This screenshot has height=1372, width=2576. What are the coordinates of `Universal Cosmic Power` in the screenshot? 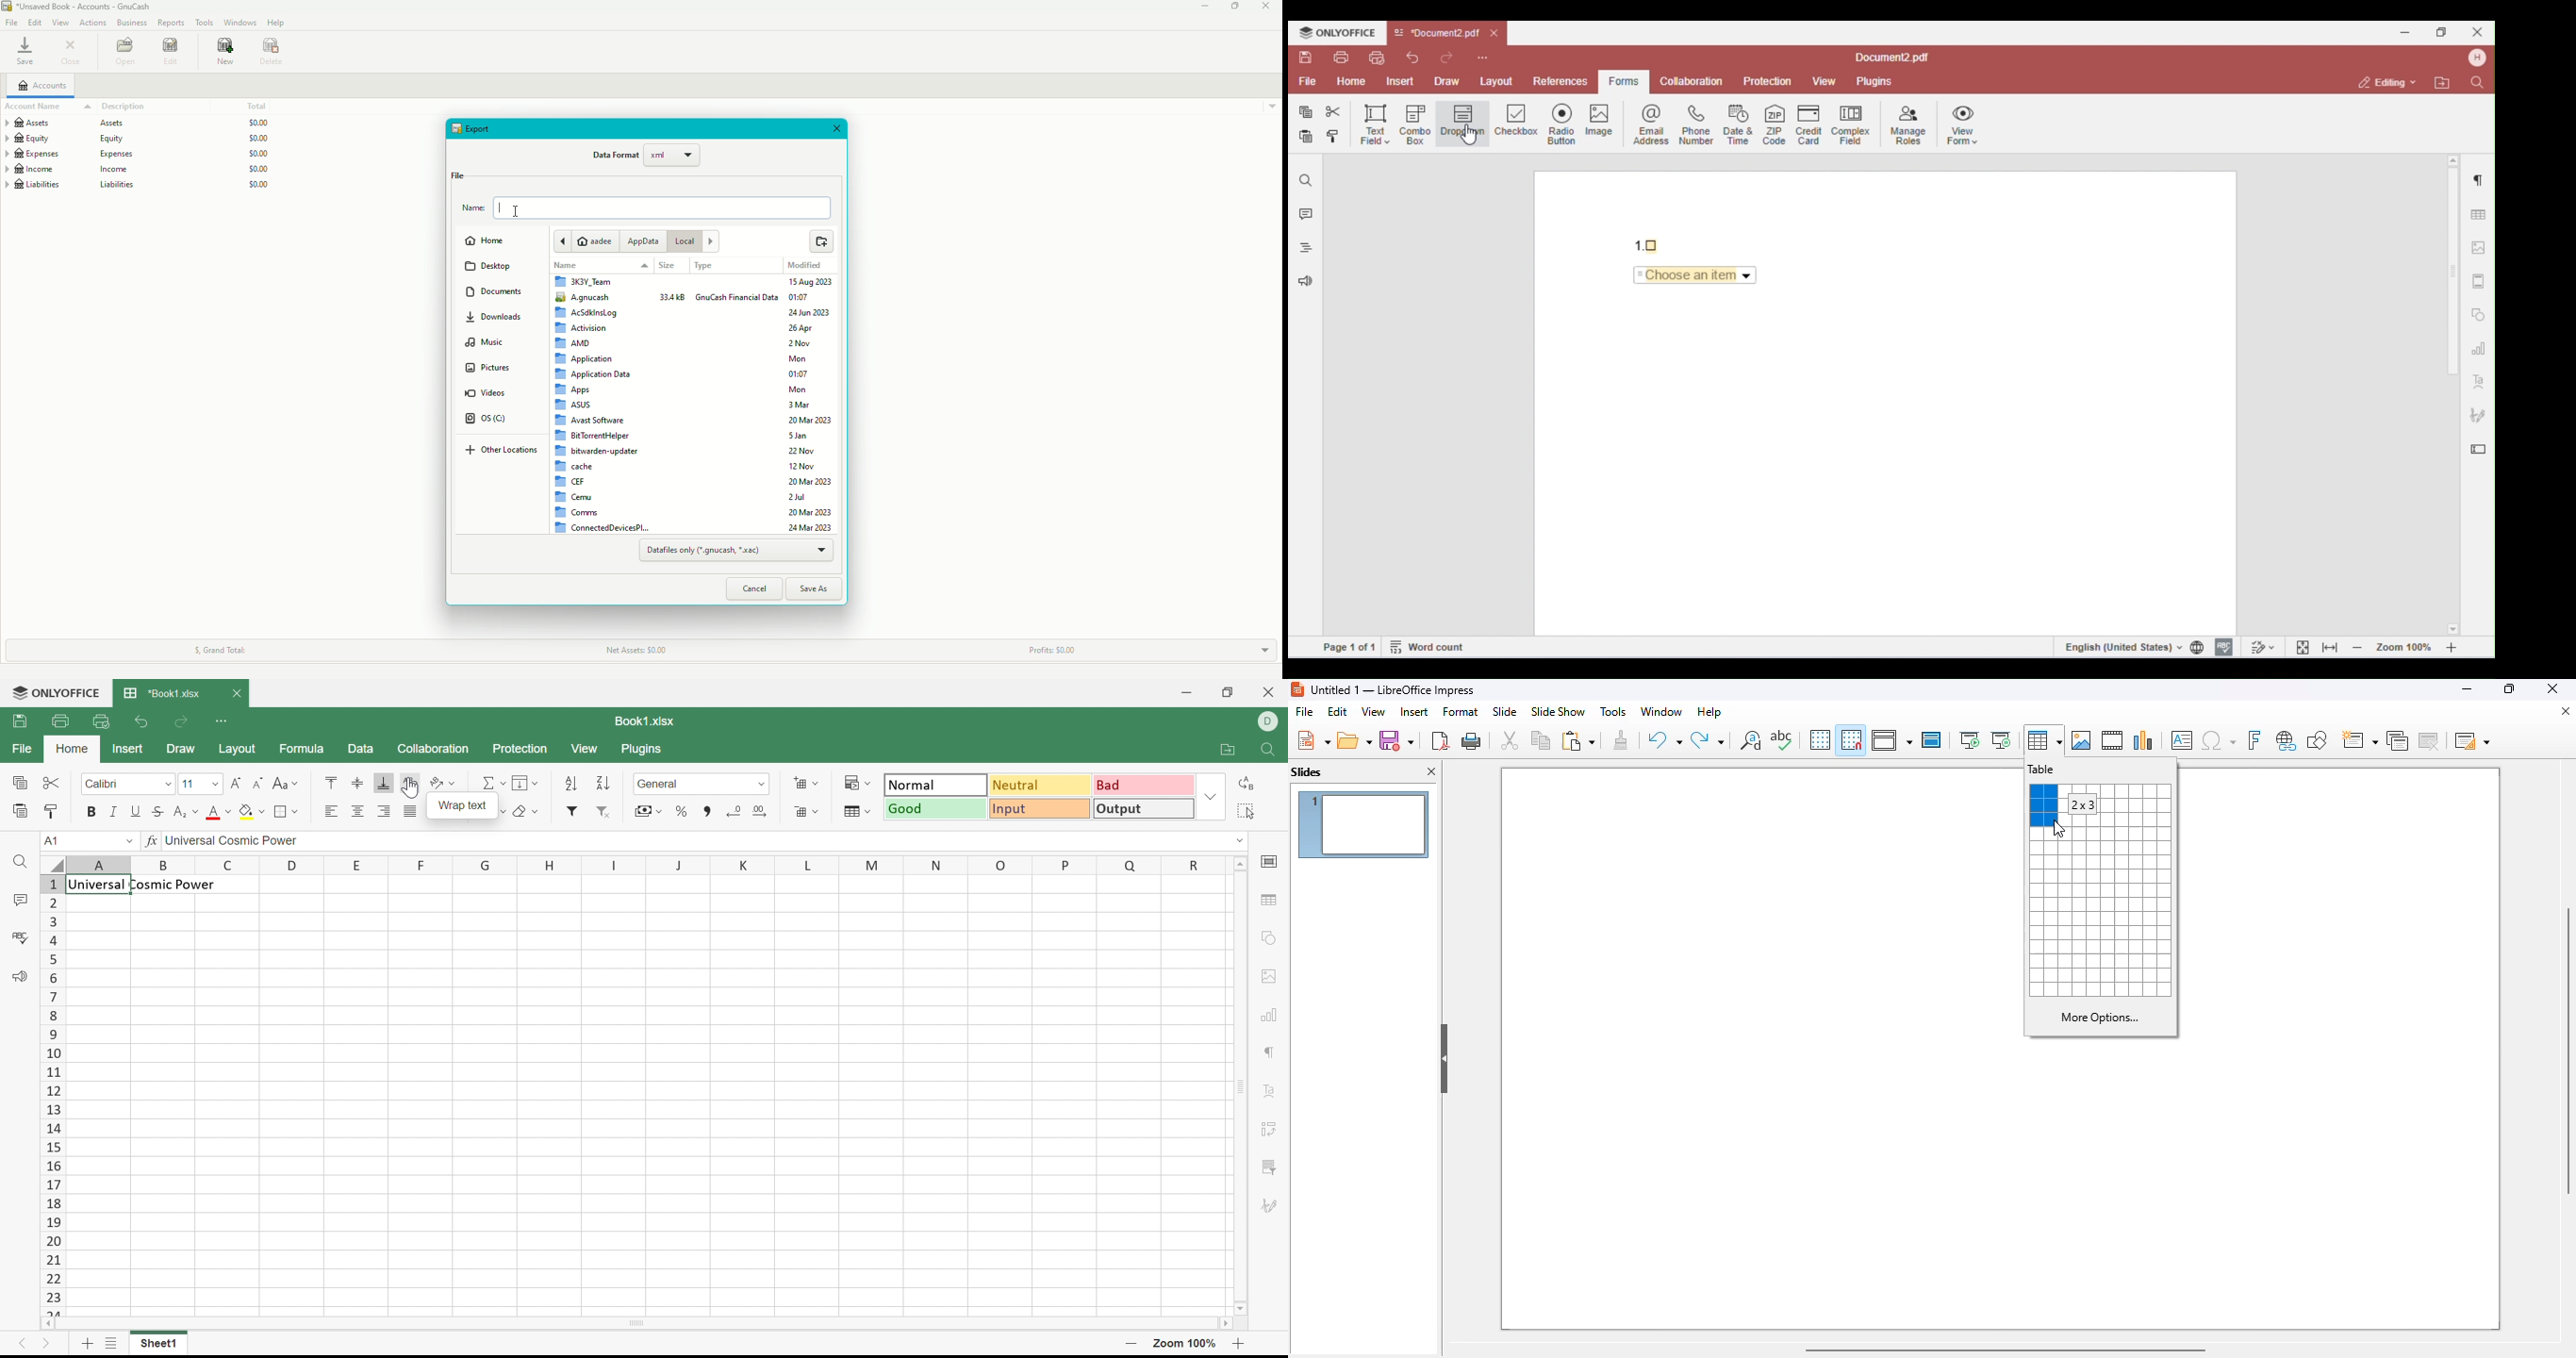 It's located at (239, 842).